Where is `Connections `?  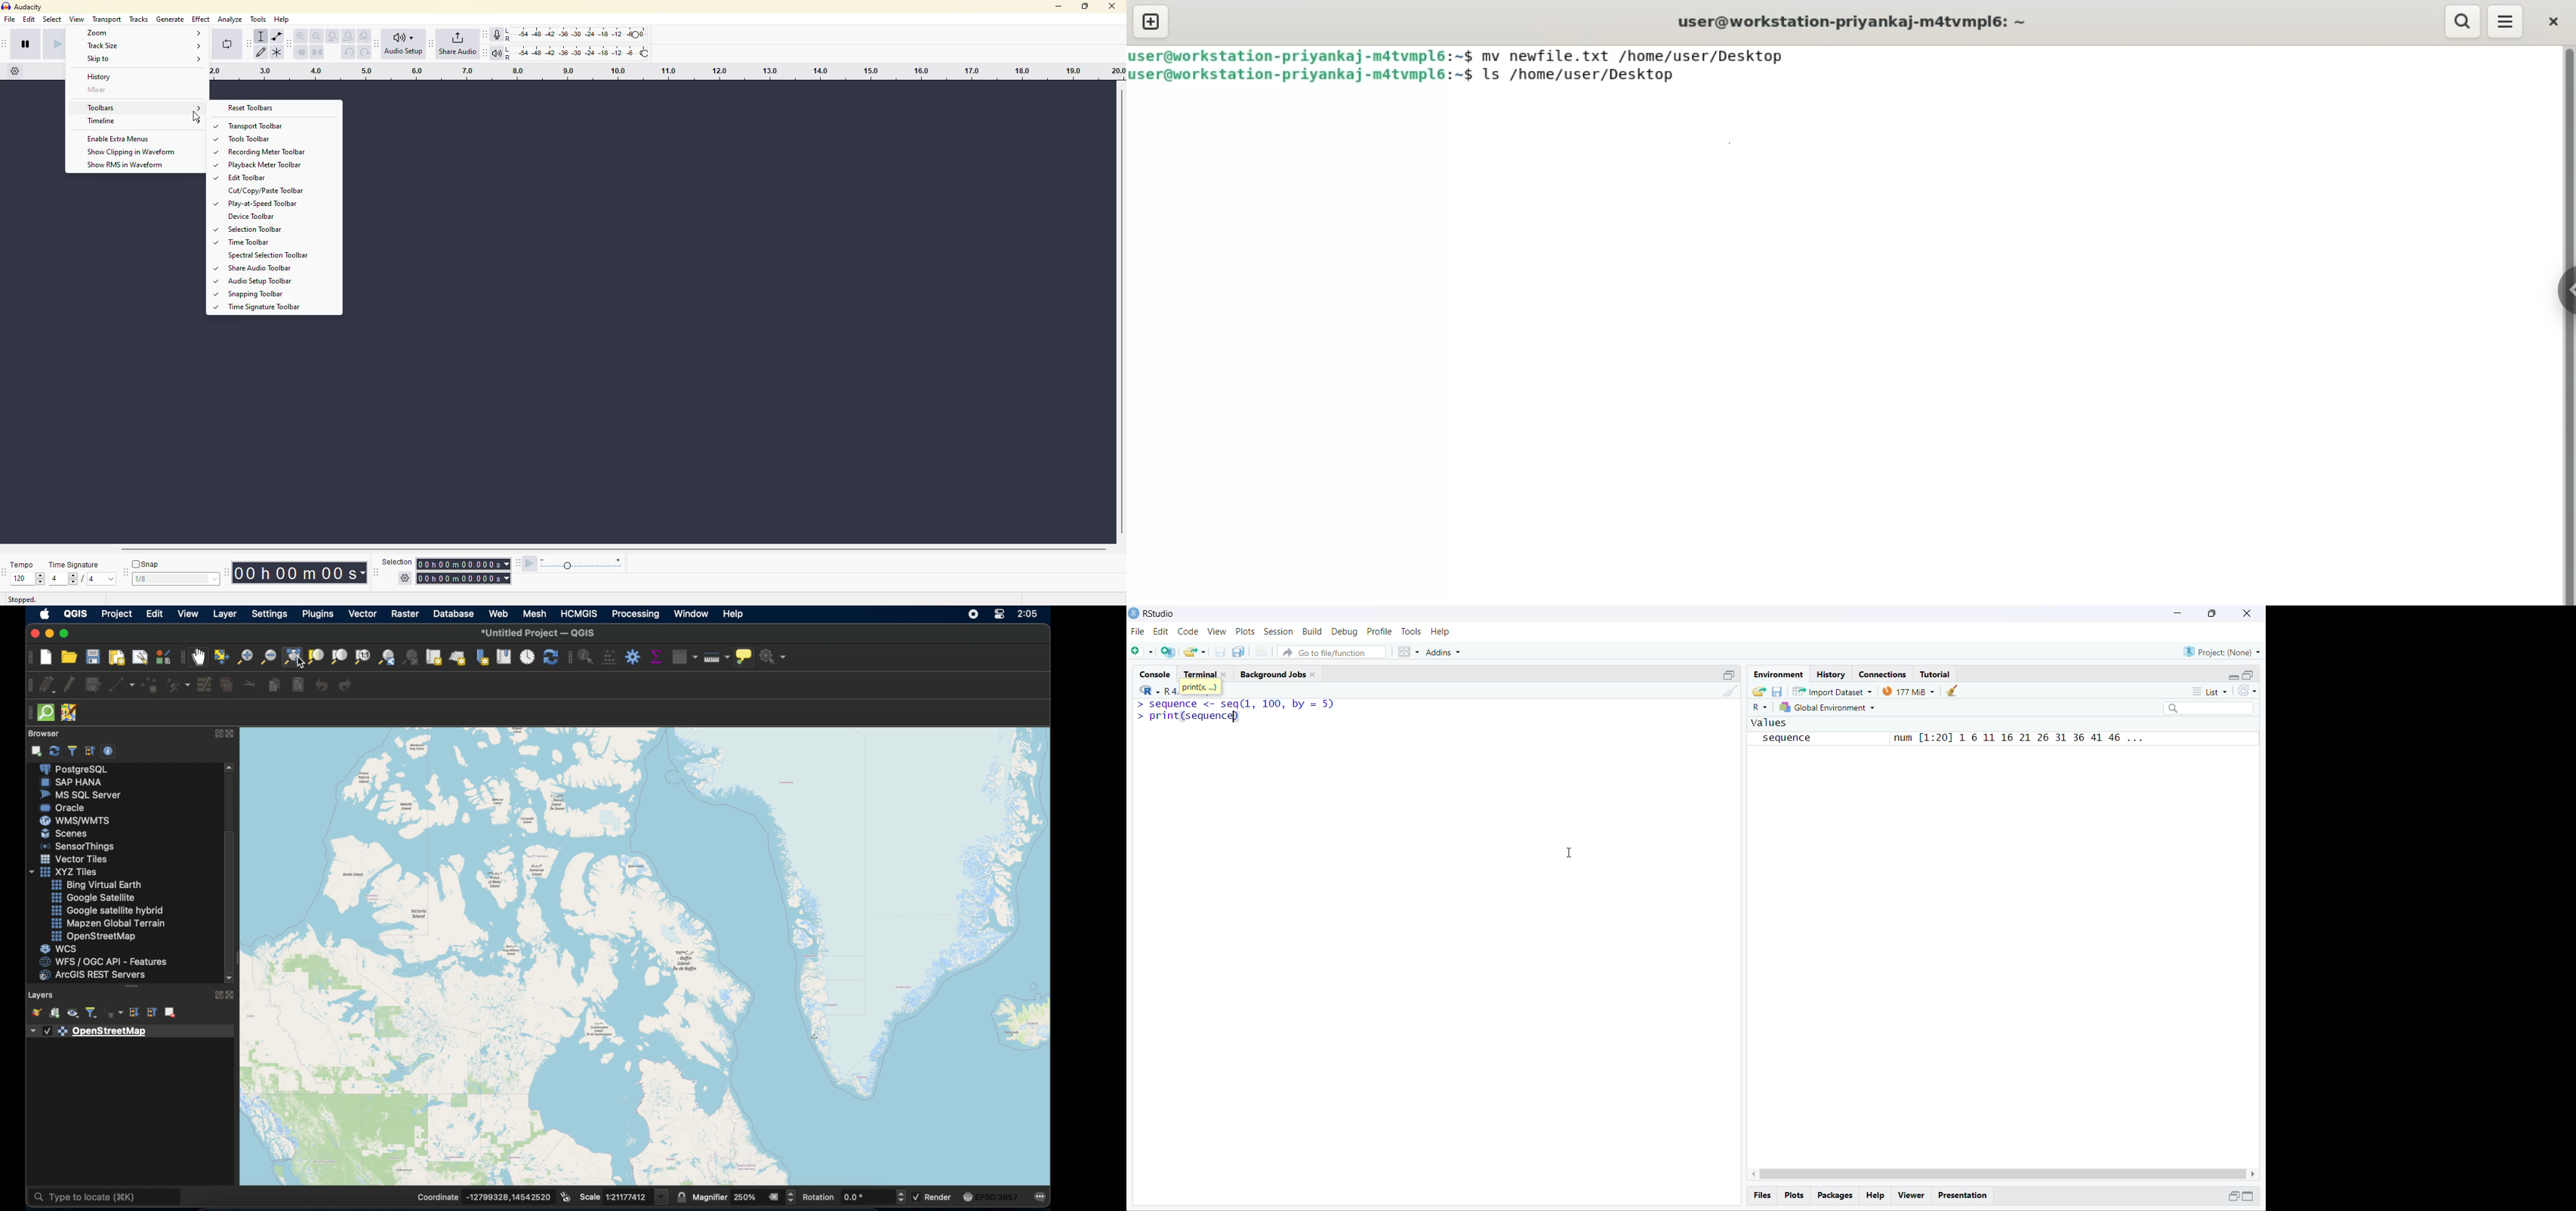
Connections  is located at coordinates (1886, 675).